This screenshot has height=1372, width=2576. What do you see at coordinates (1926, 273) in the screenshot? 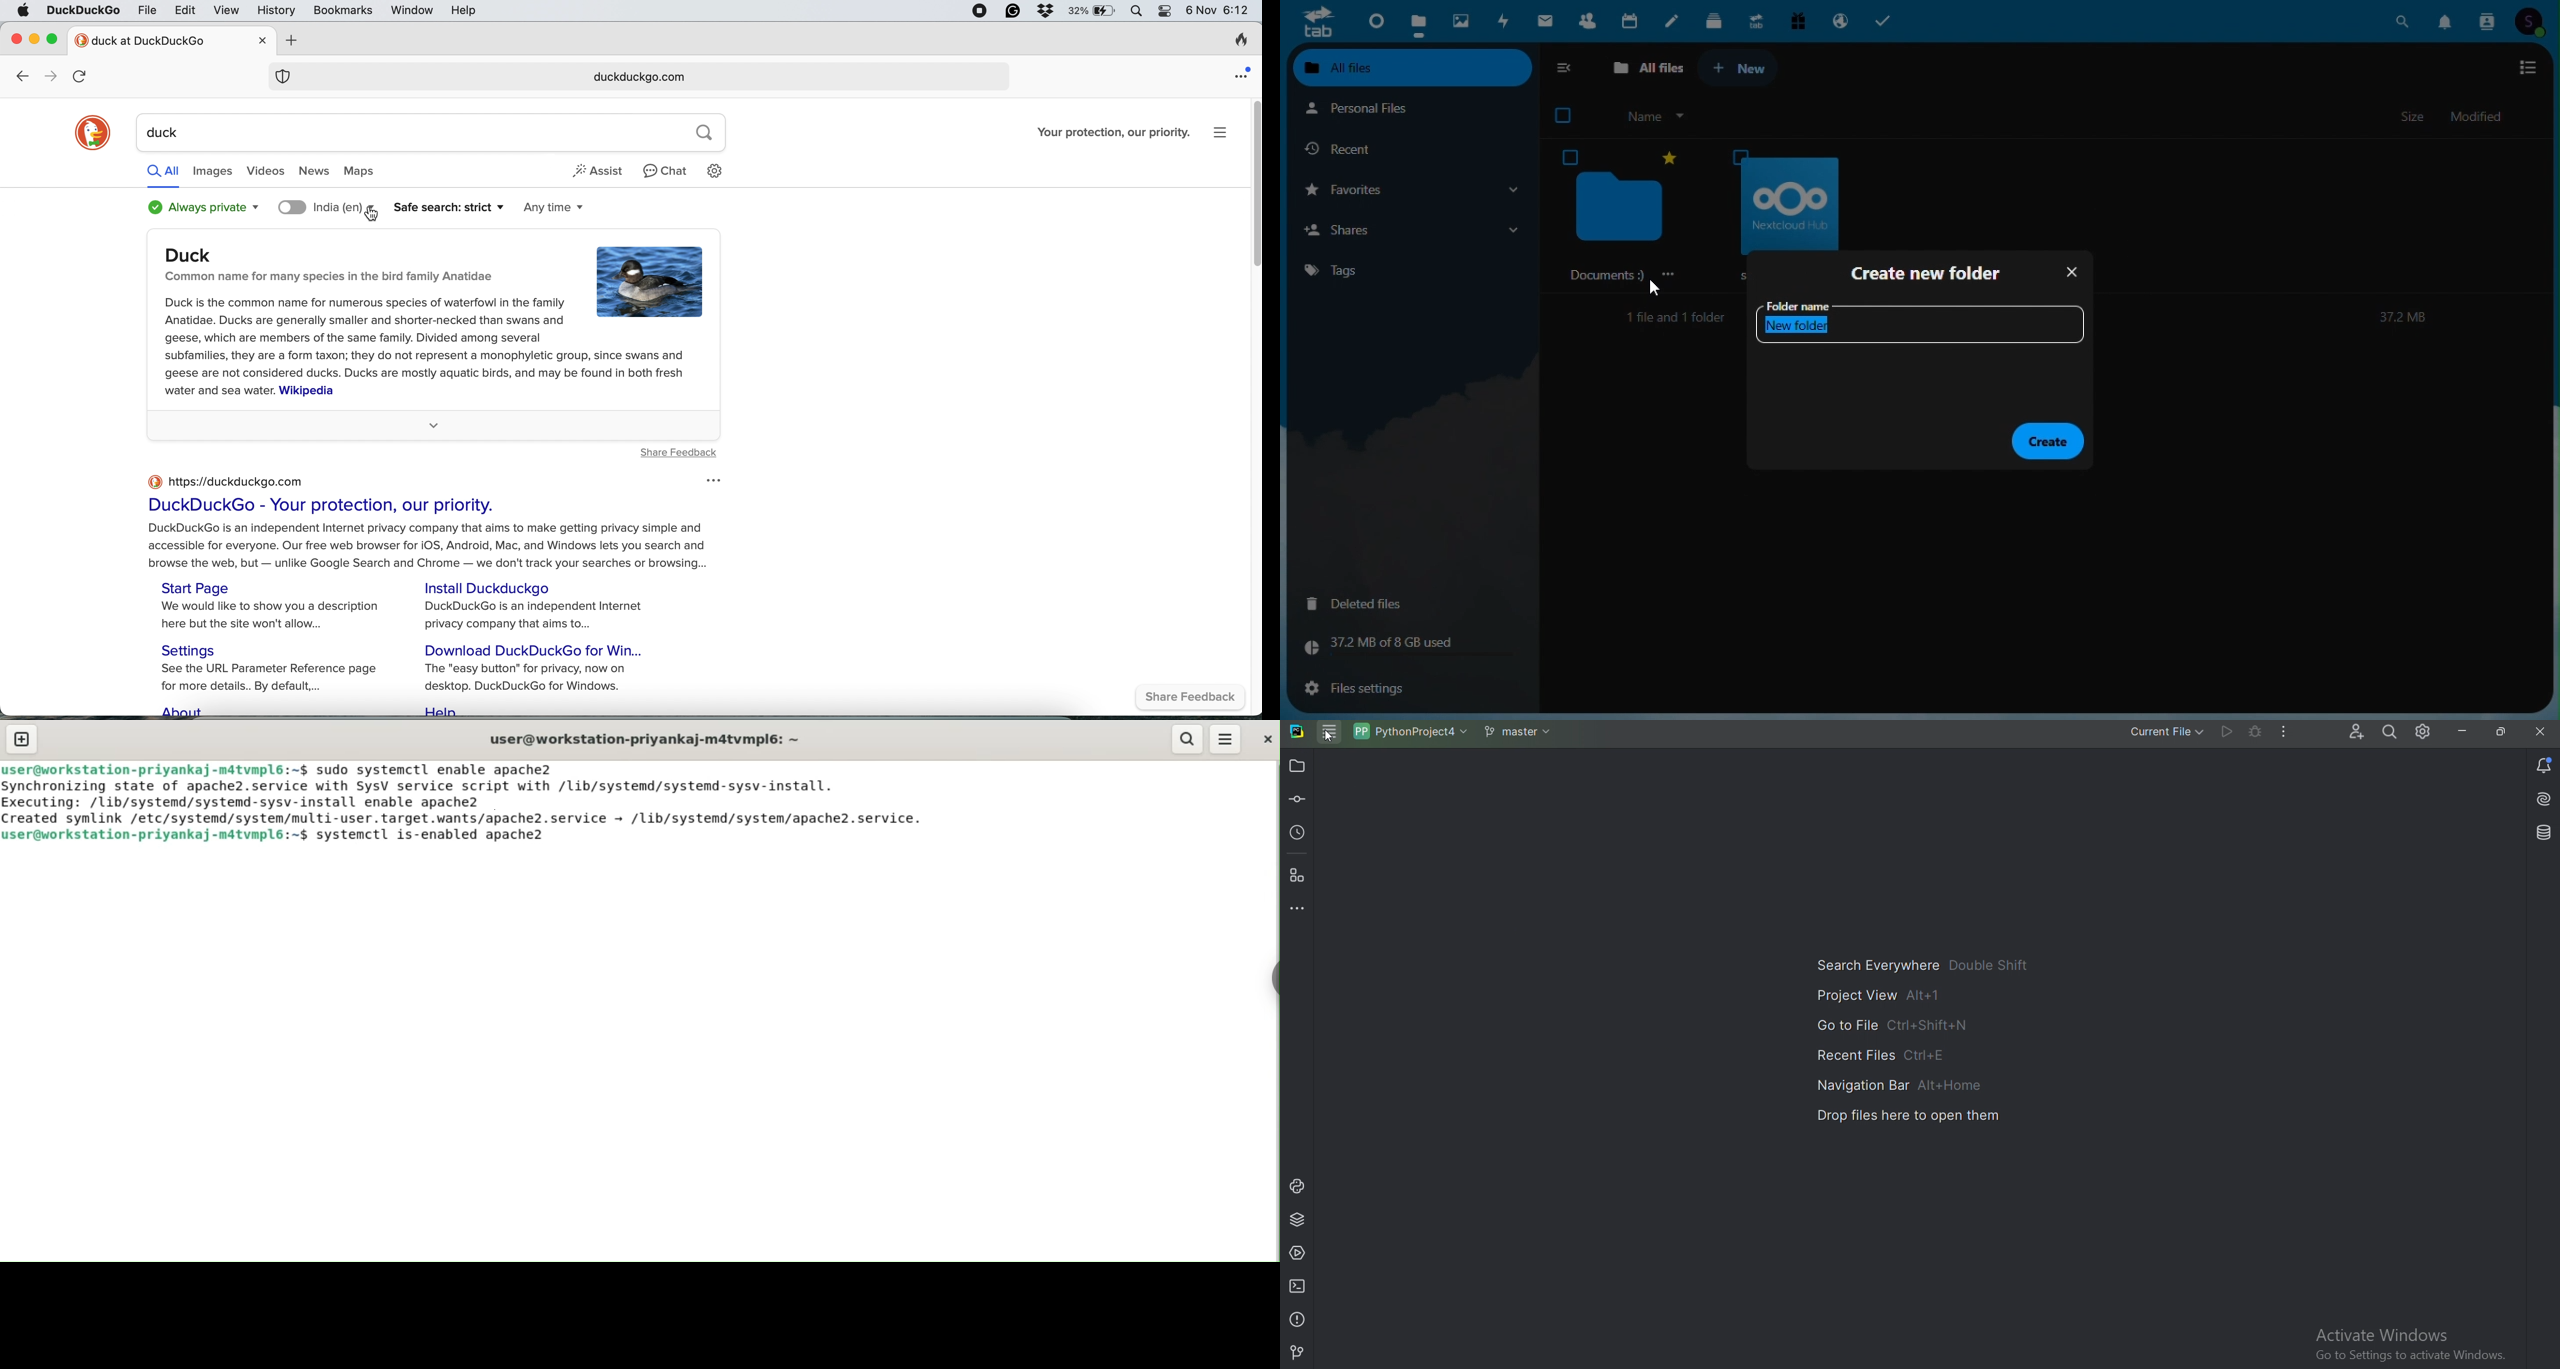
I see `Create new folder` at bounding box center [1926, 273].